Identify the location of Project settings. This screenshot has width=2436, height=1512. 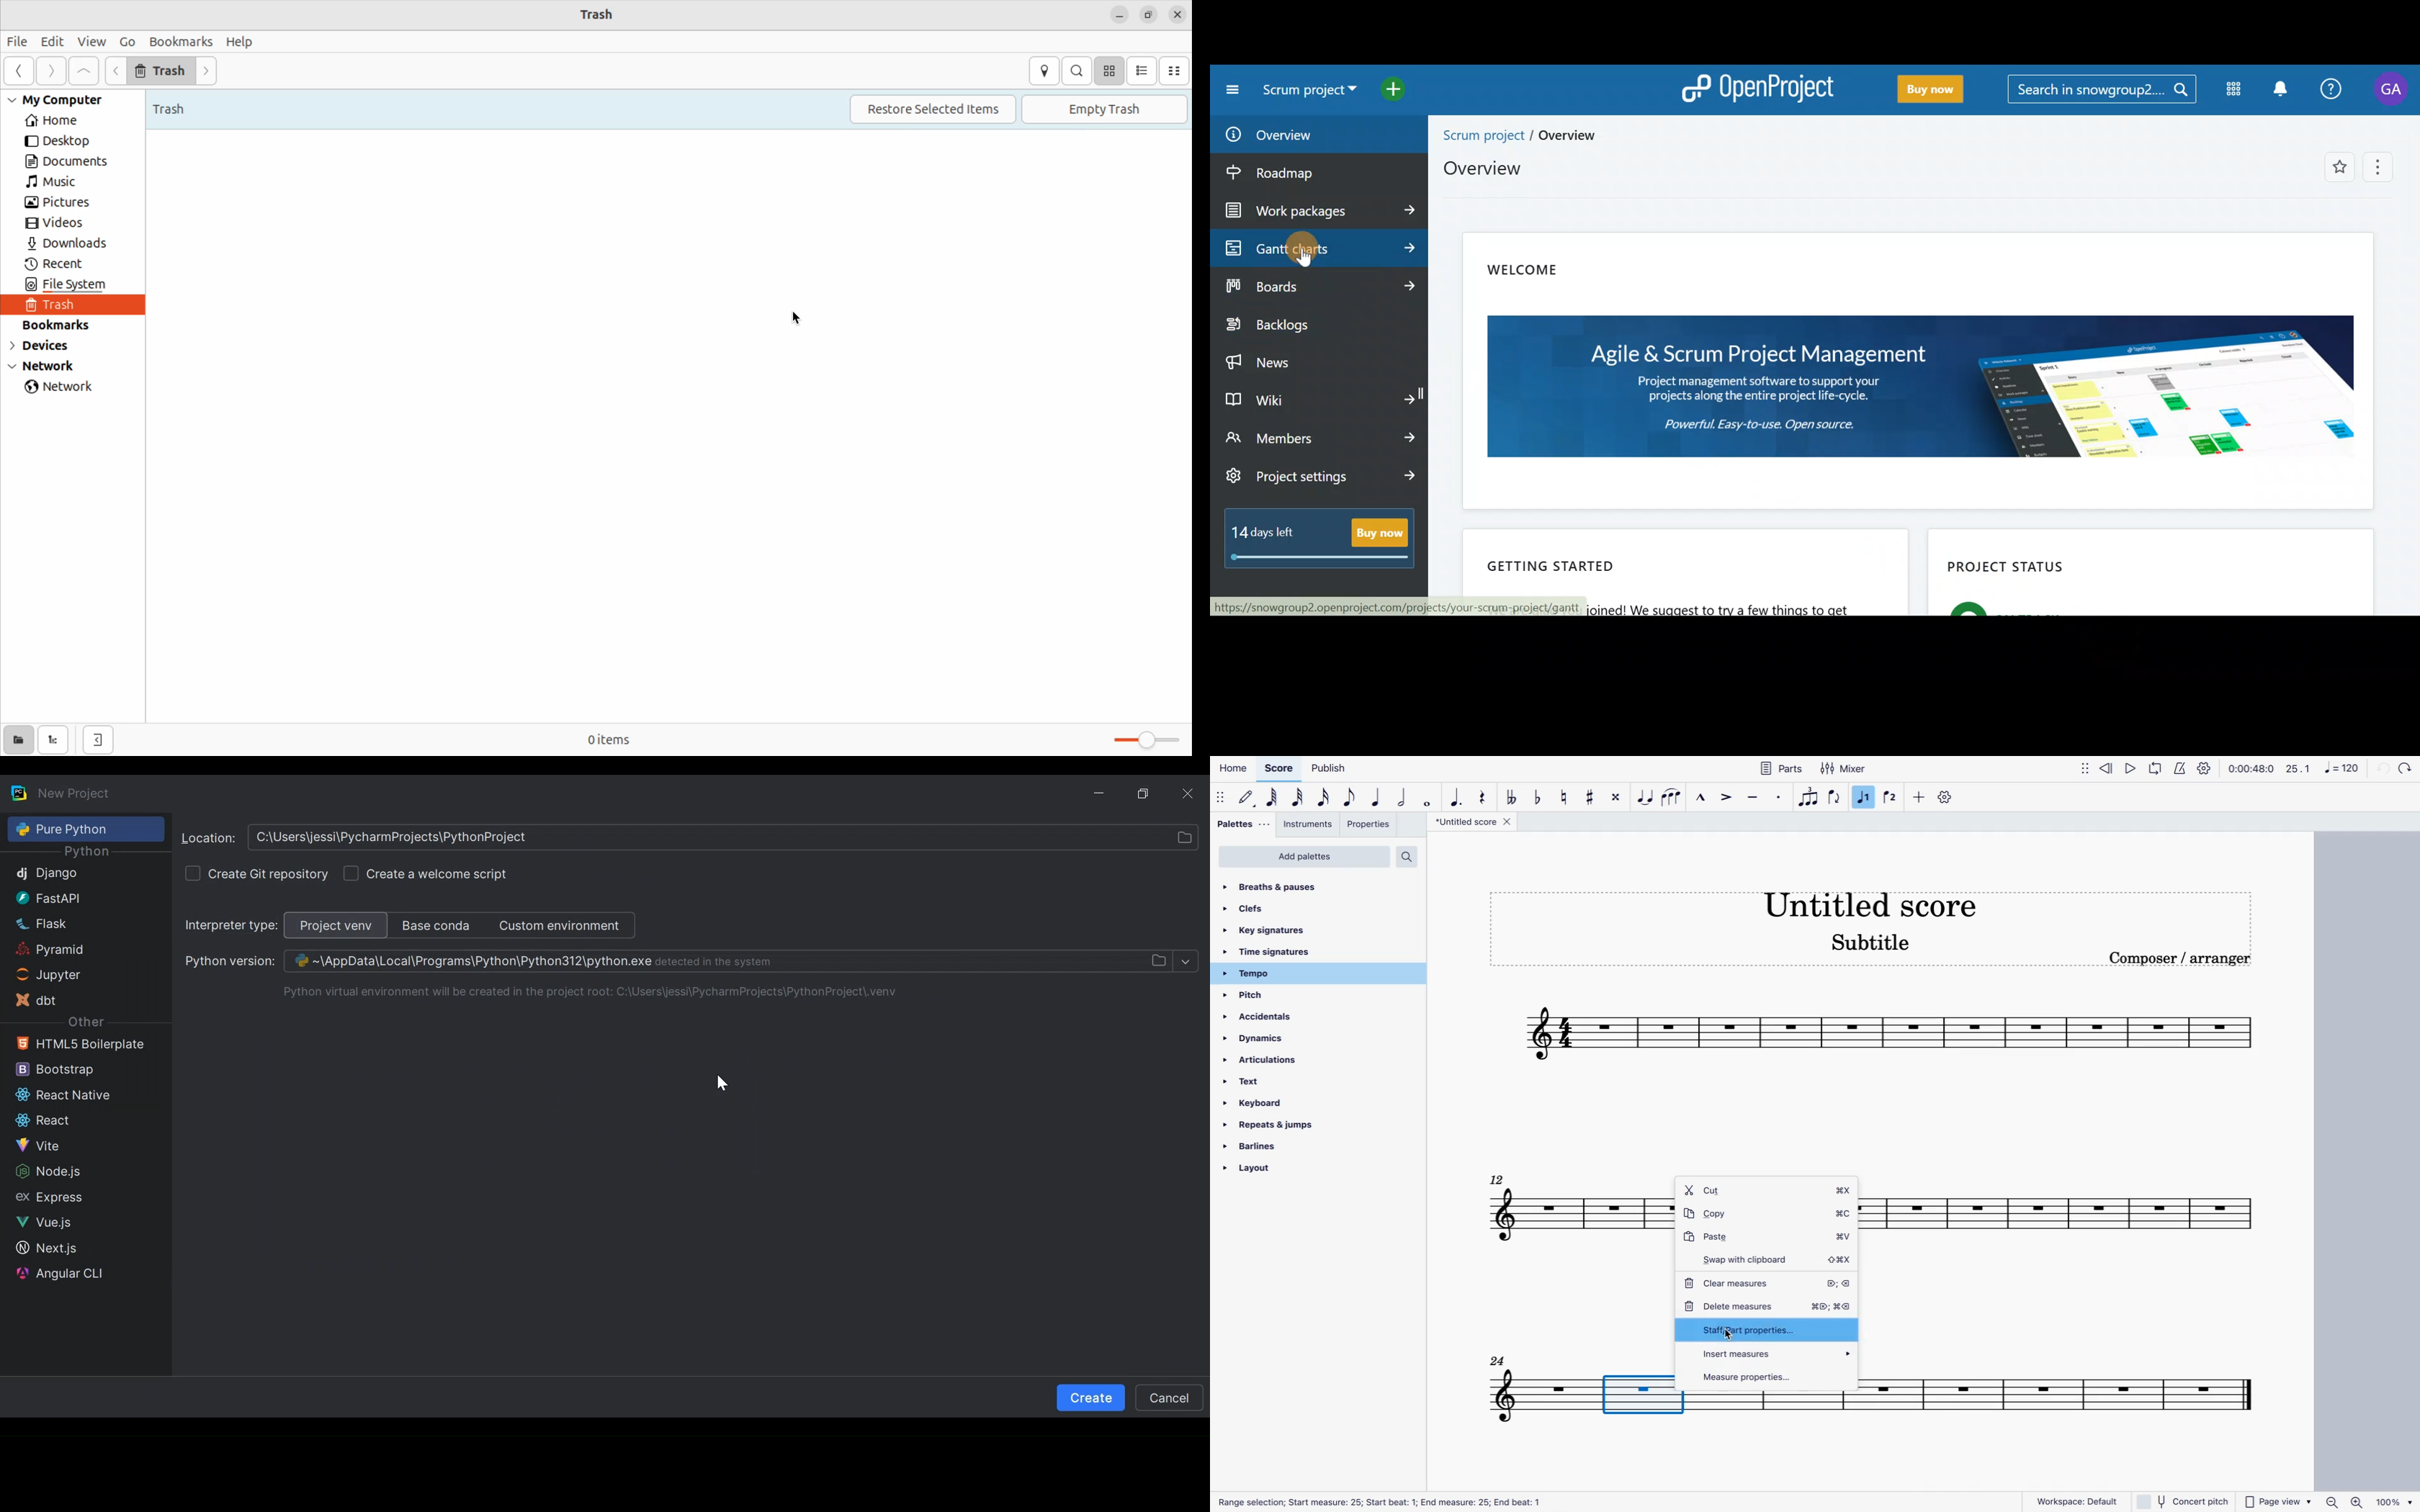
(1320, 482).